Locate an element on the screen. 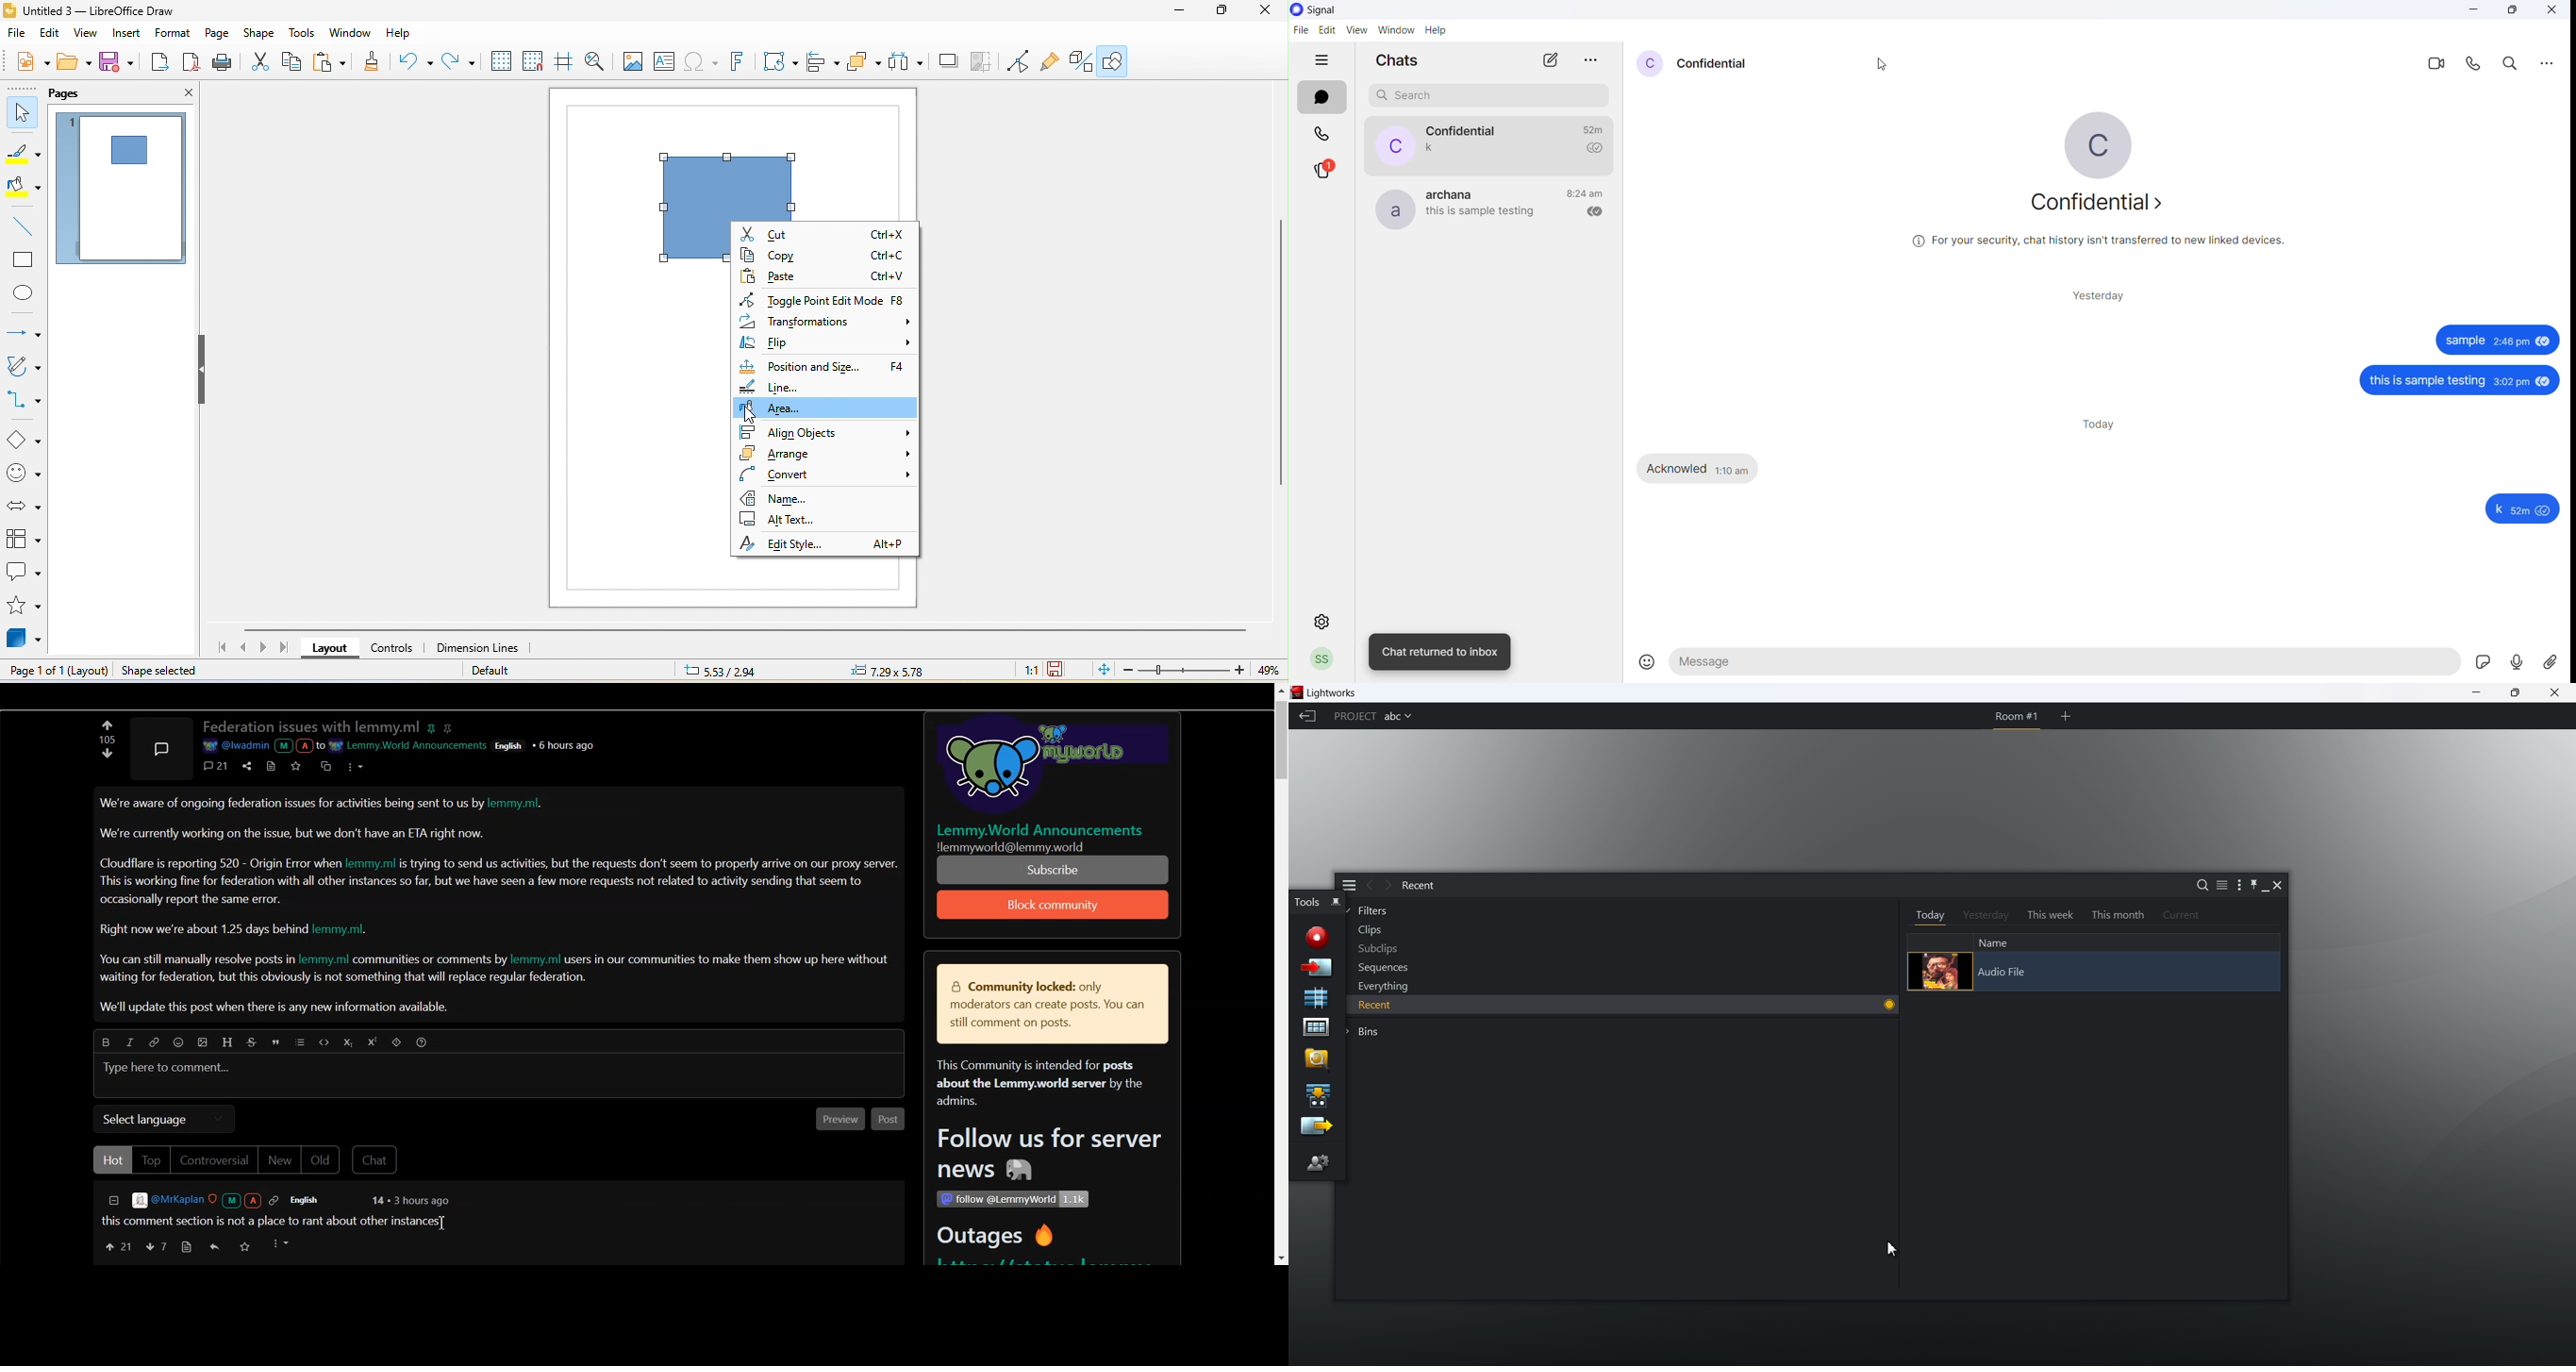 Image resolution: width=2576 pixels, height=1372 pixels. show draw function is located at coordinates (1117, 64).